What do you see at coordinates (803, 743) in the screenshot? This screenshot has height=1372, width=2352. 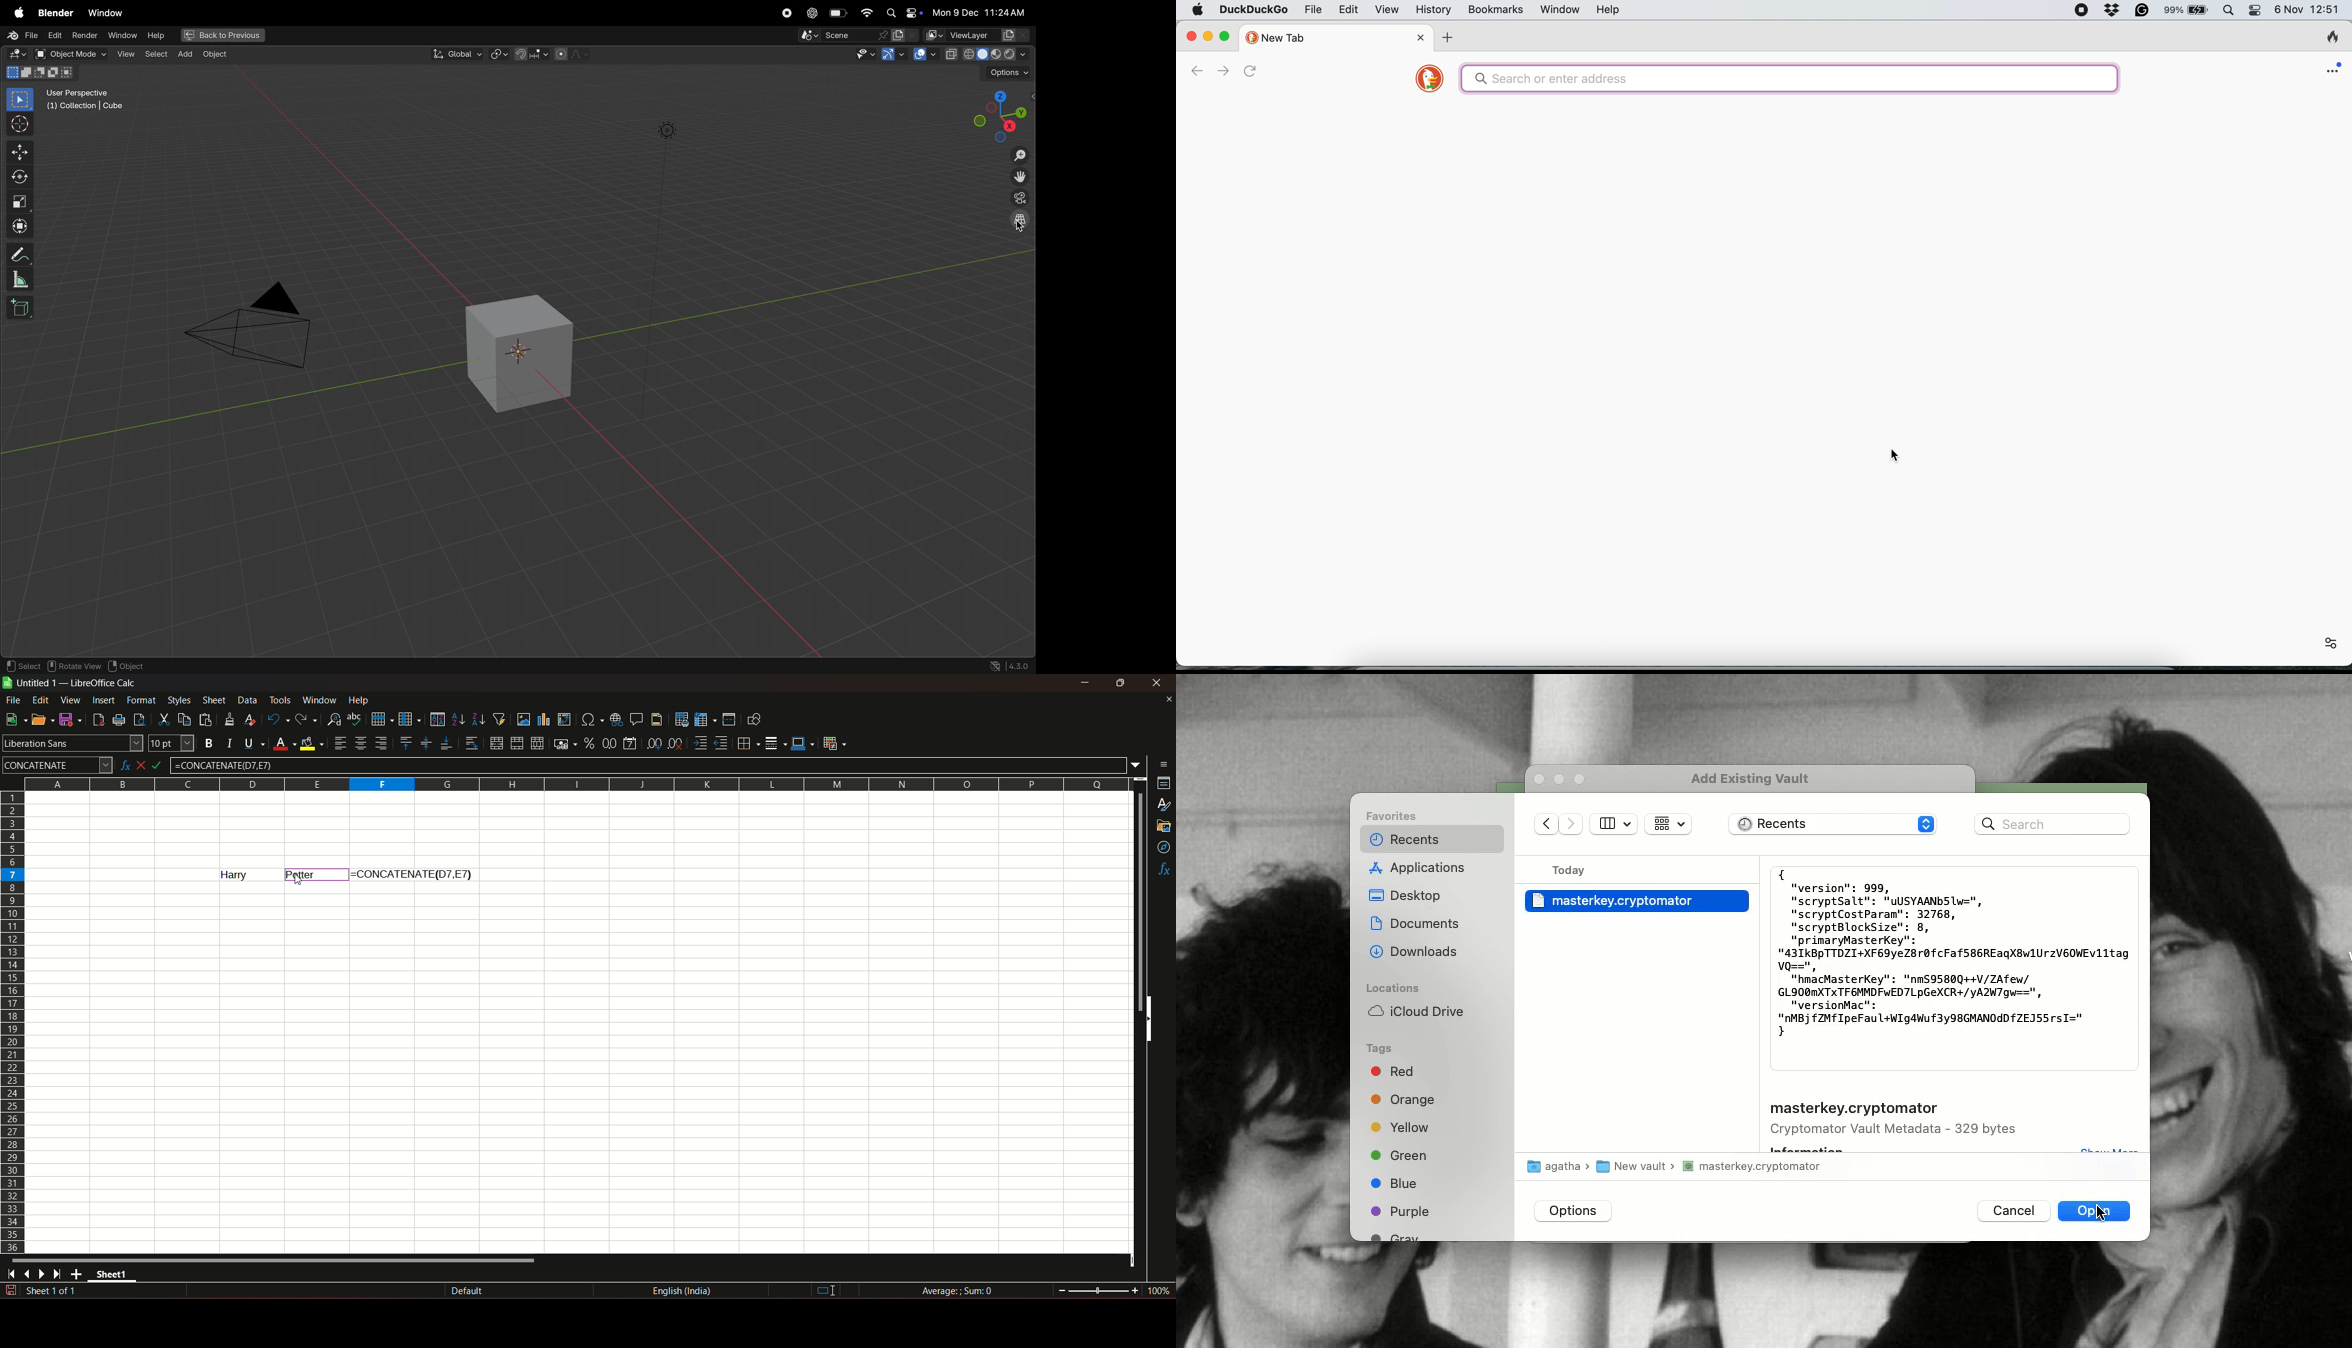 I see `border color` at bounding box center [803, 743].